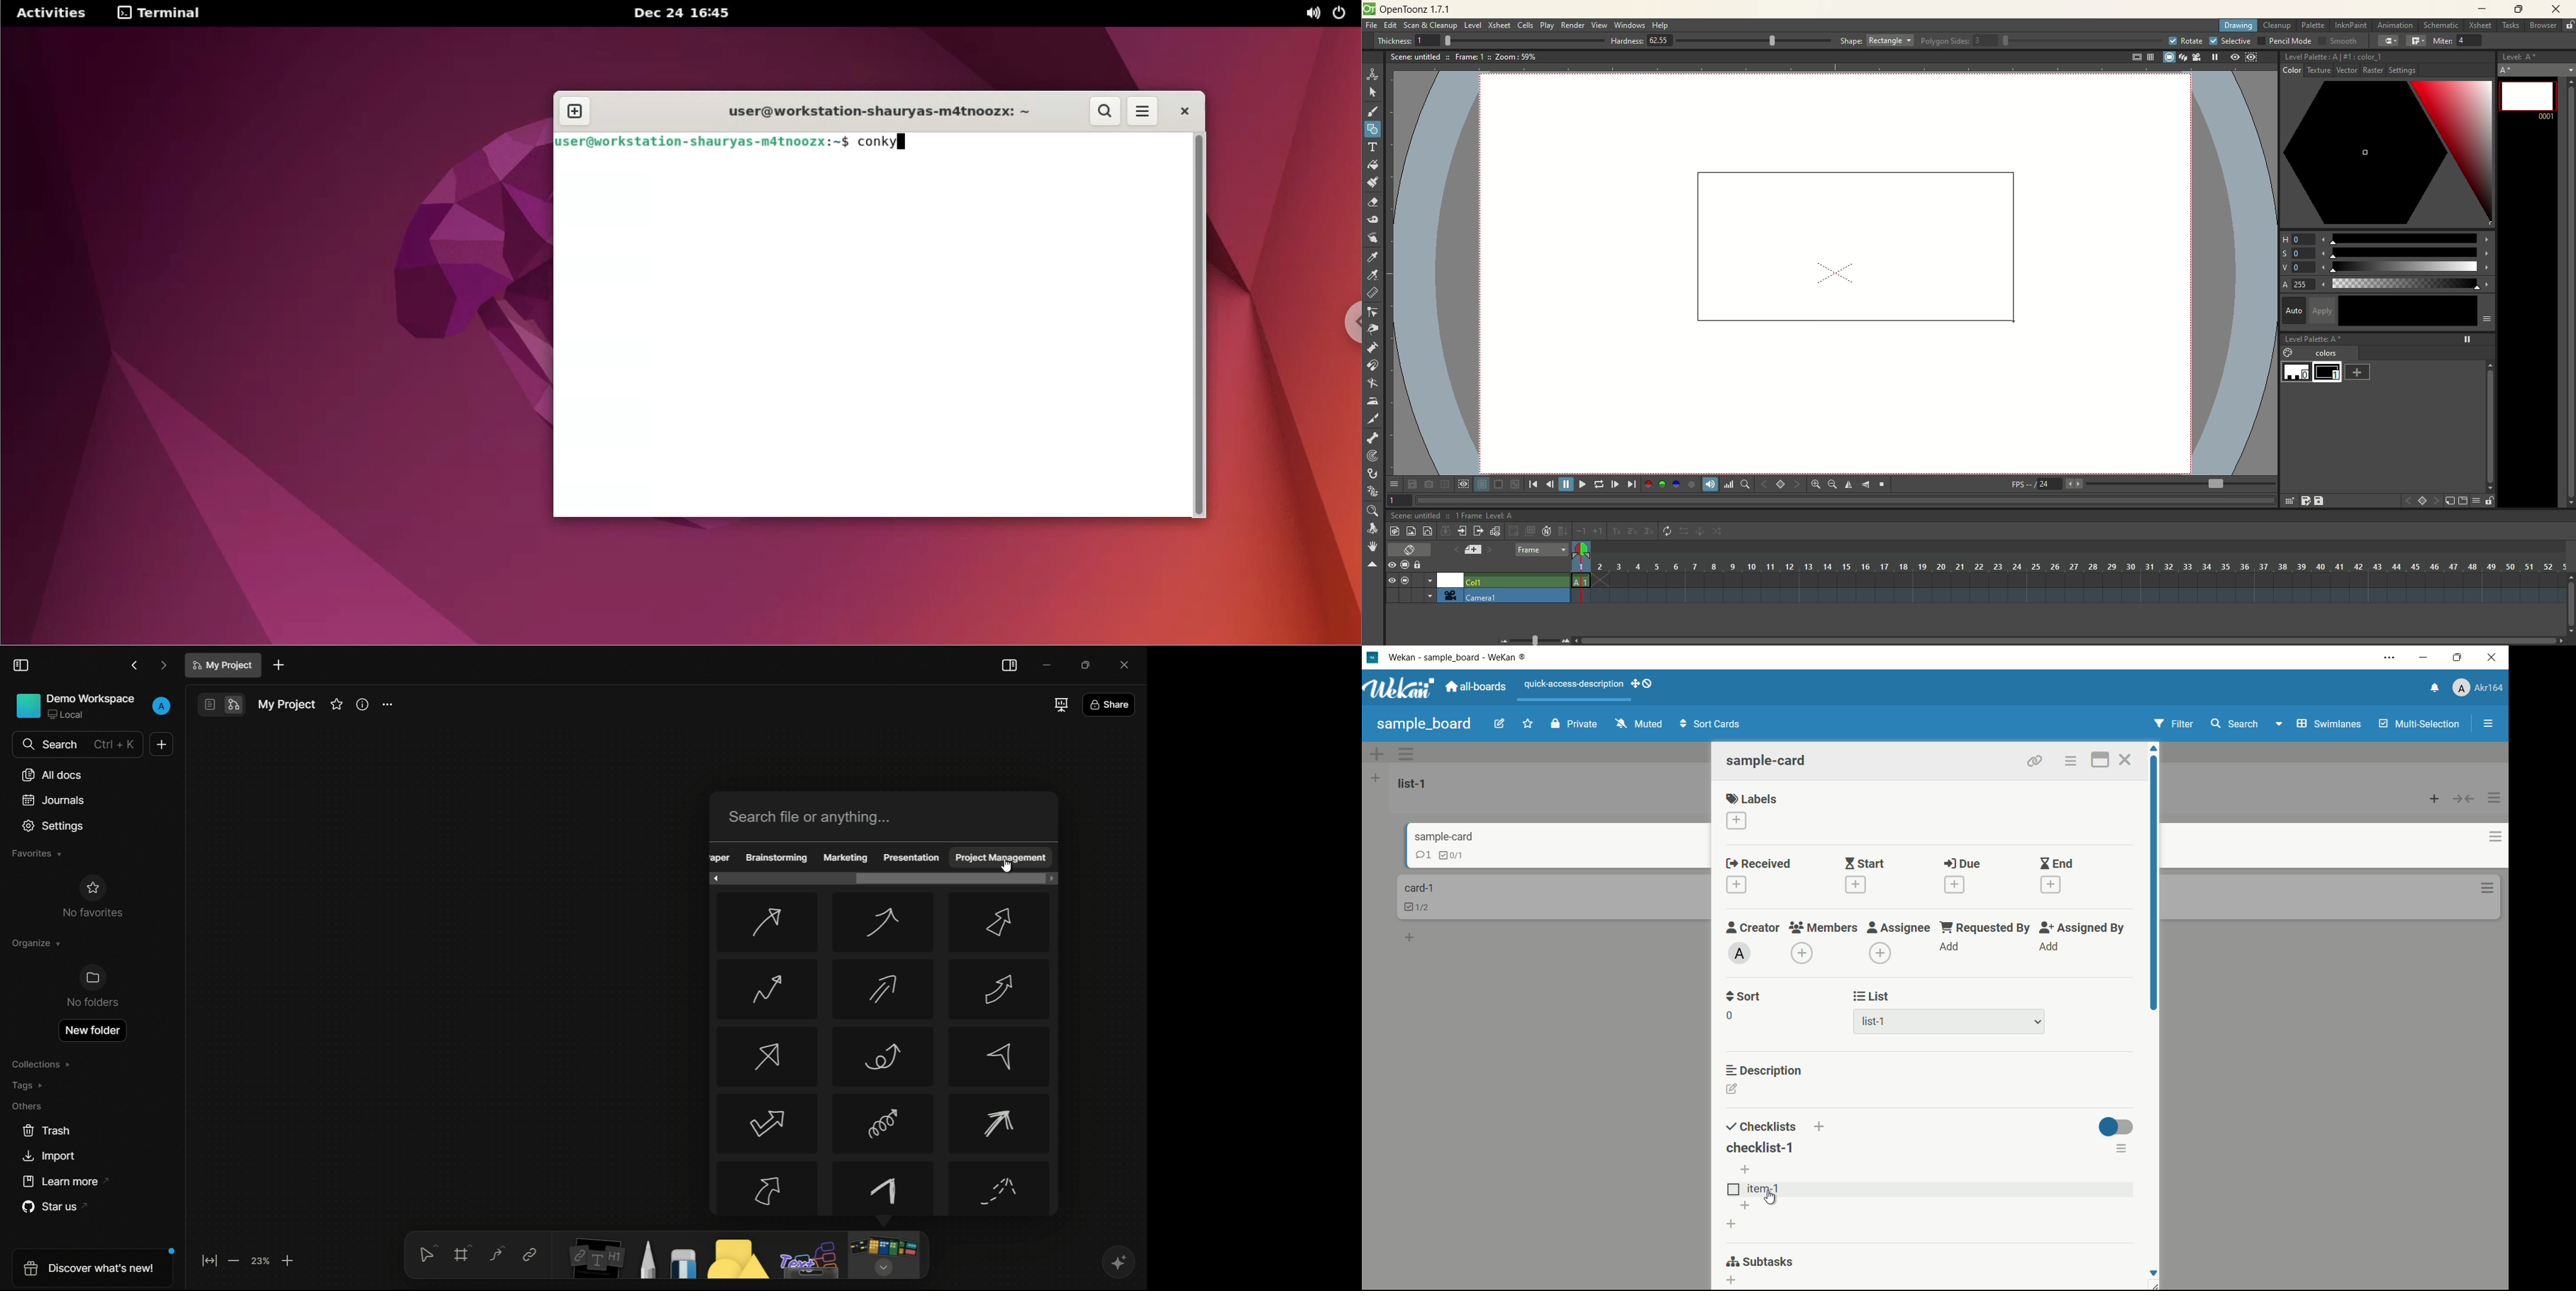  What do you see at coordinates (1372, 292) in the screenshot?
I see `ruler editor` at bounding box center [1372, 292].